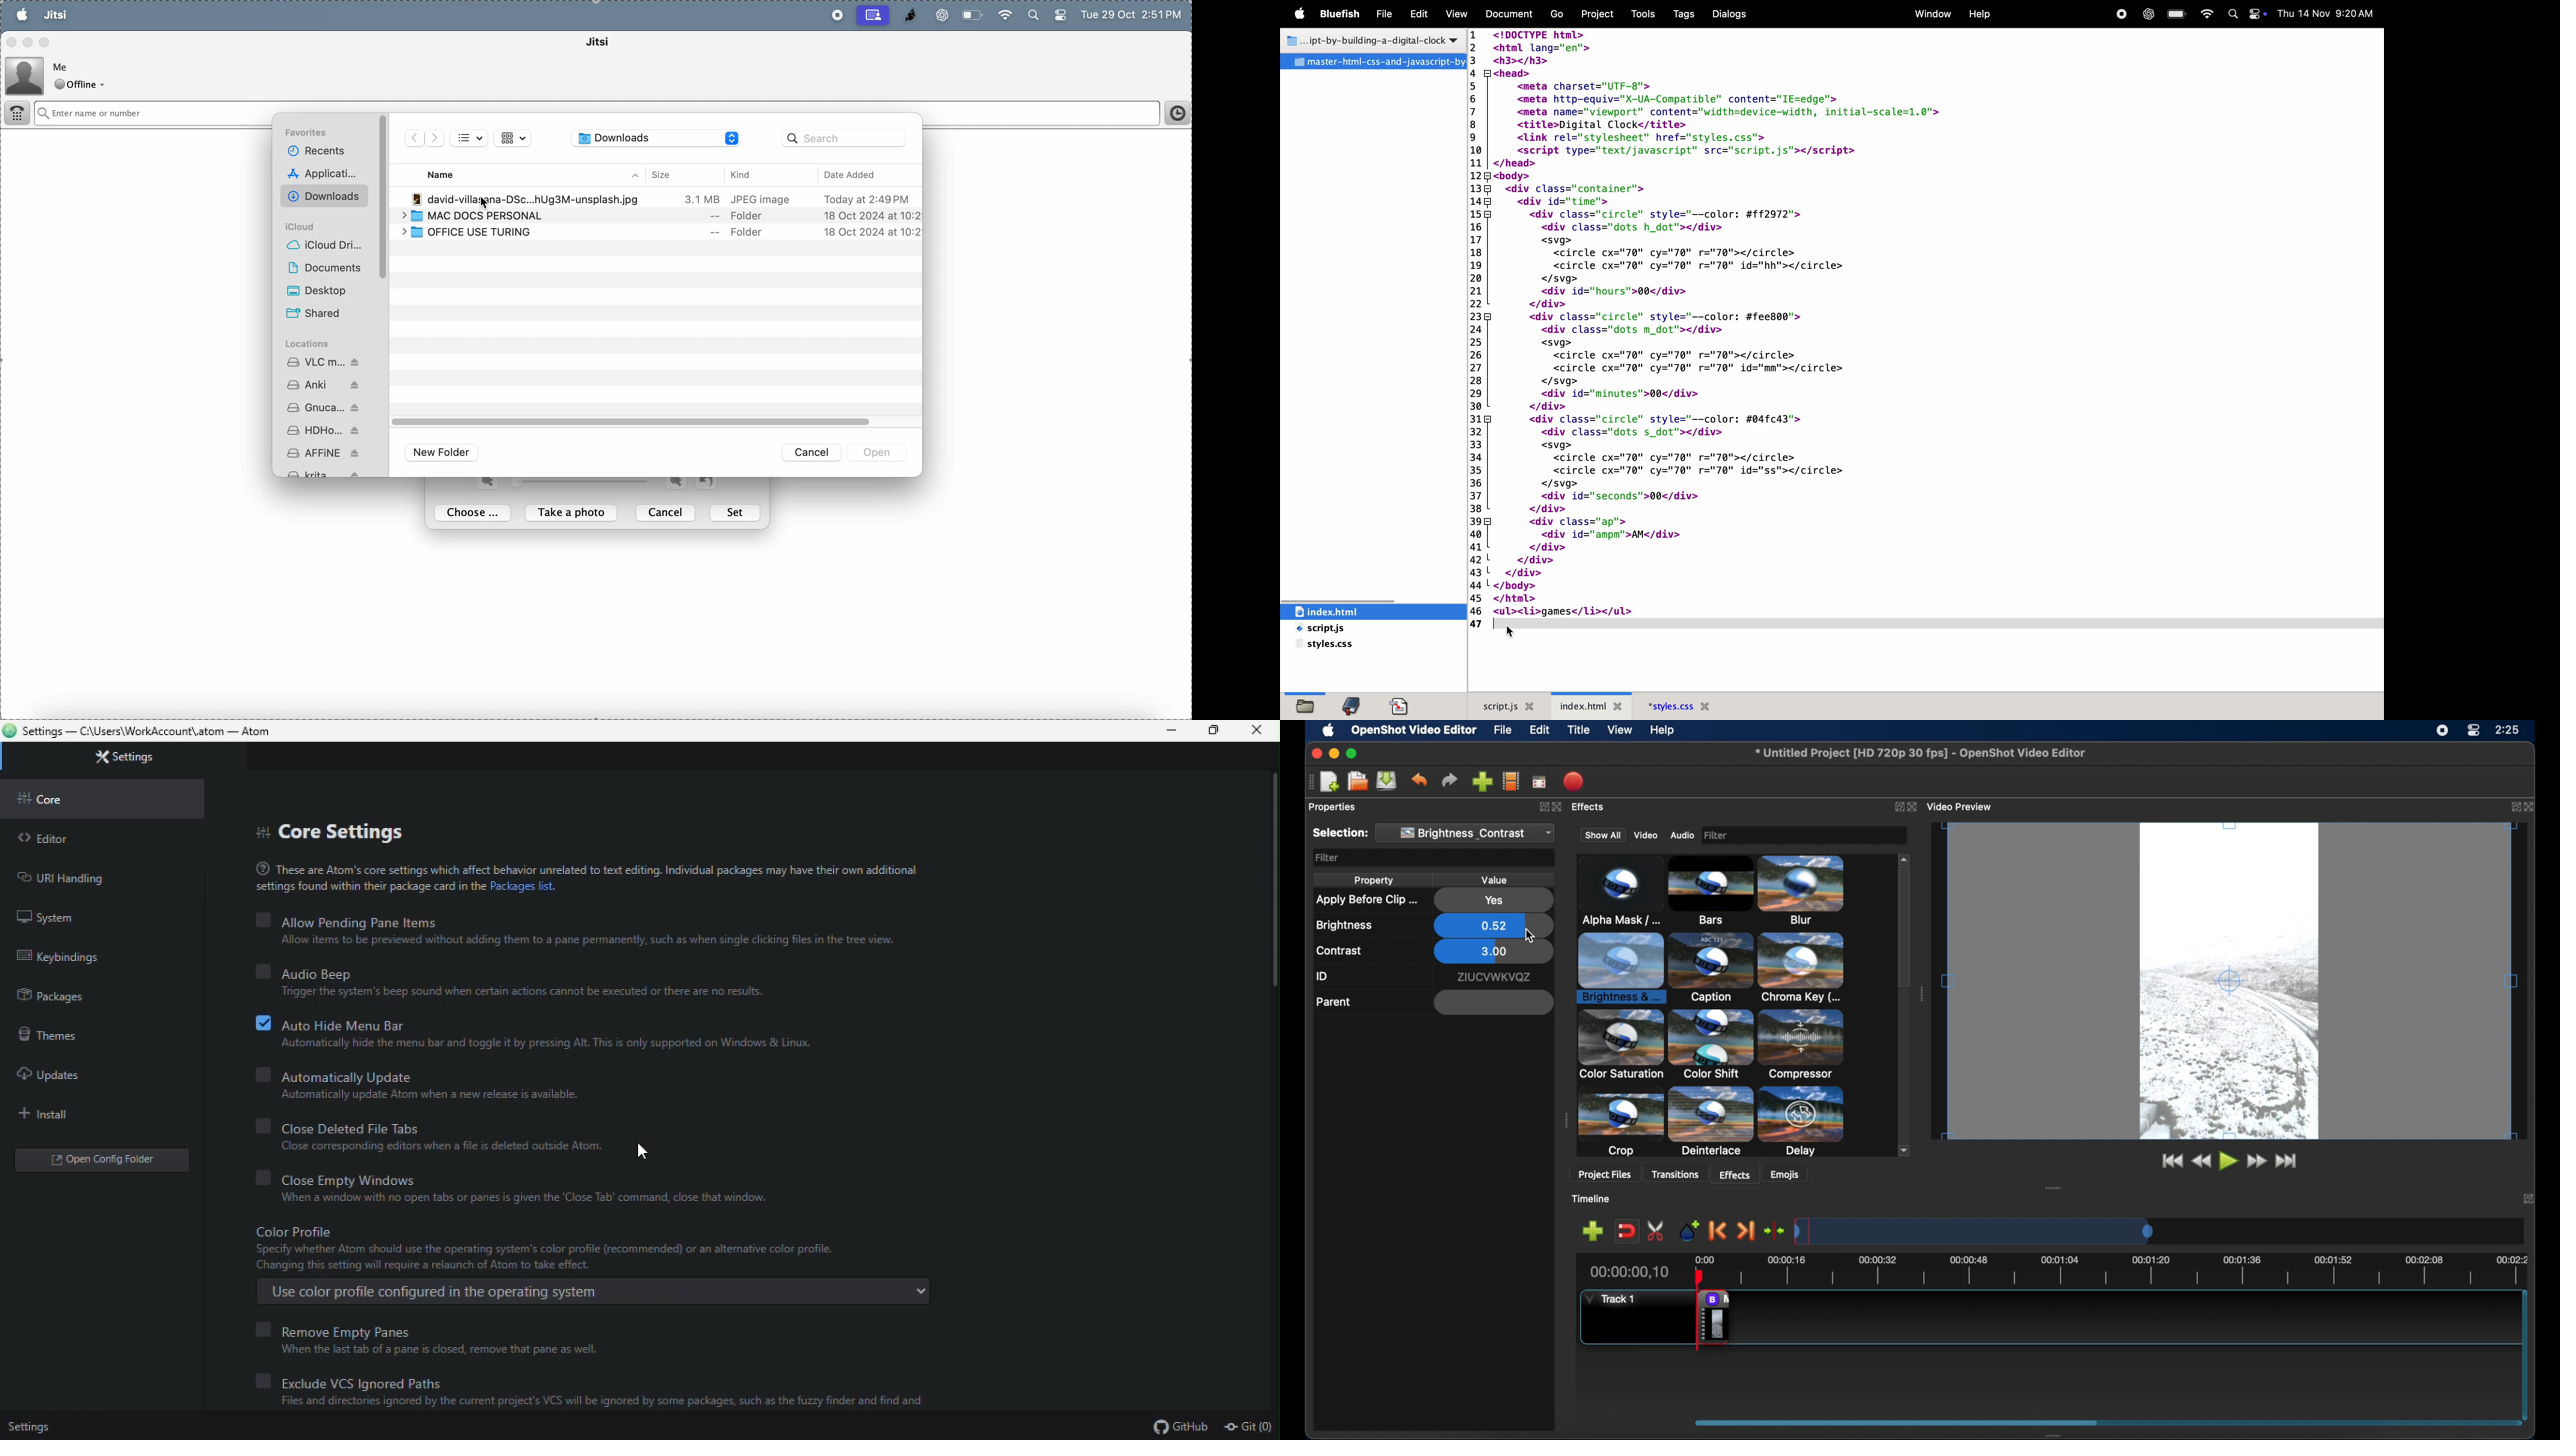 The height and width of the screenshot is (1456, 2576). I want to click on yes, so click(1493, 901).